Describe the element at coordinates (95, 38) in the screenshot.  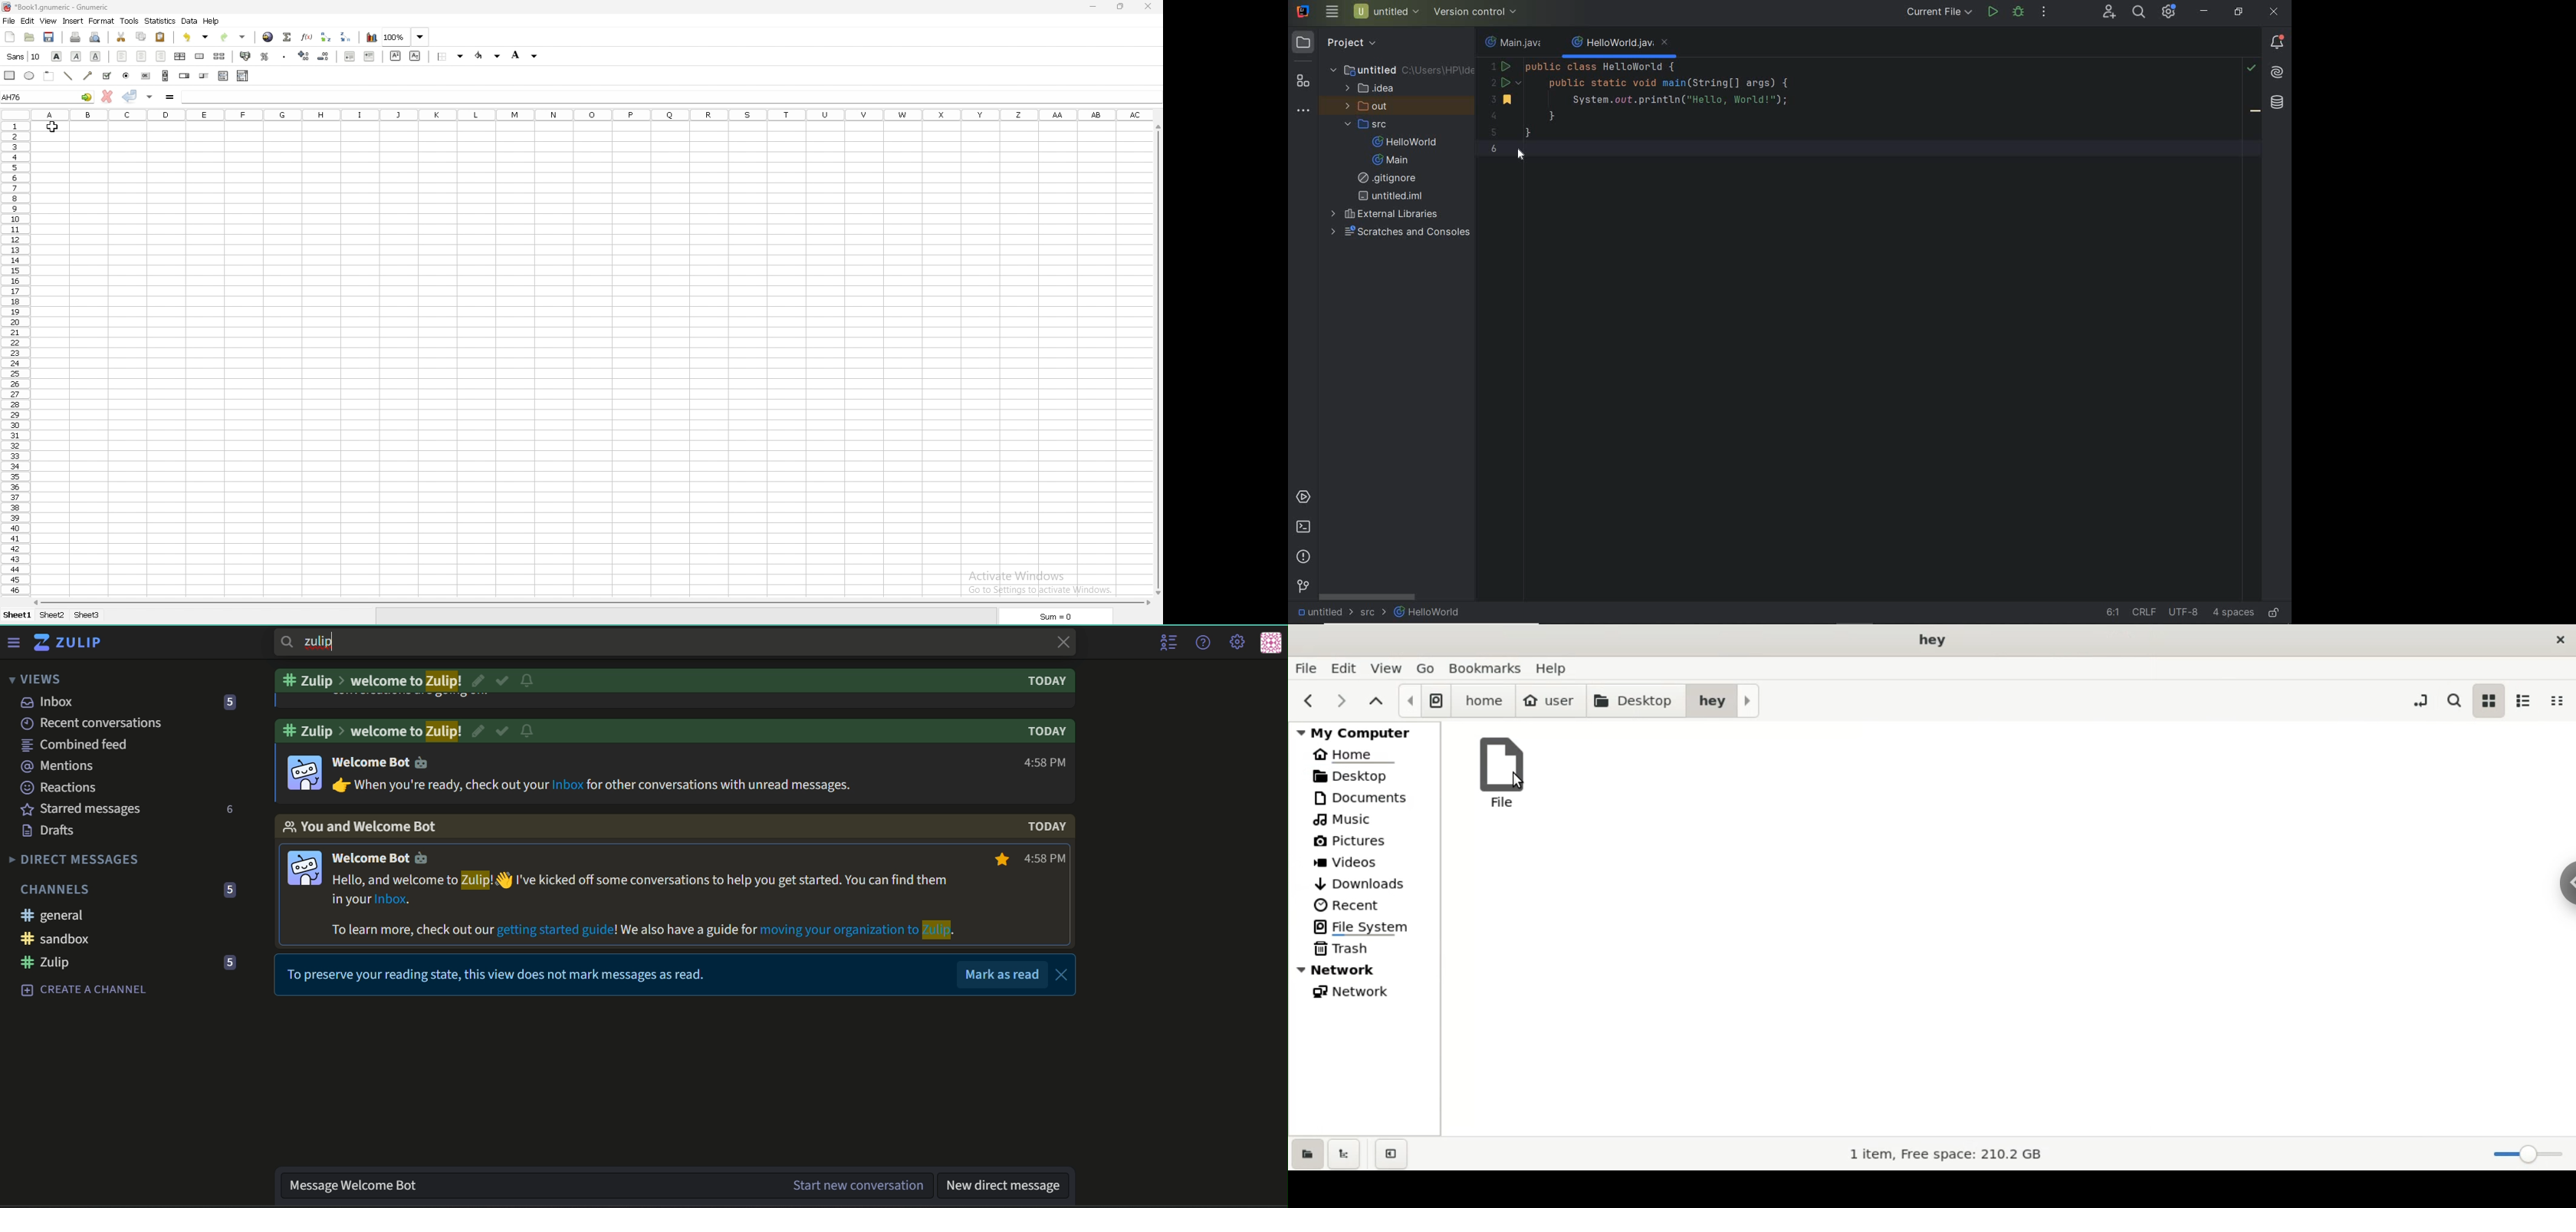
I see `print preview` at that location.